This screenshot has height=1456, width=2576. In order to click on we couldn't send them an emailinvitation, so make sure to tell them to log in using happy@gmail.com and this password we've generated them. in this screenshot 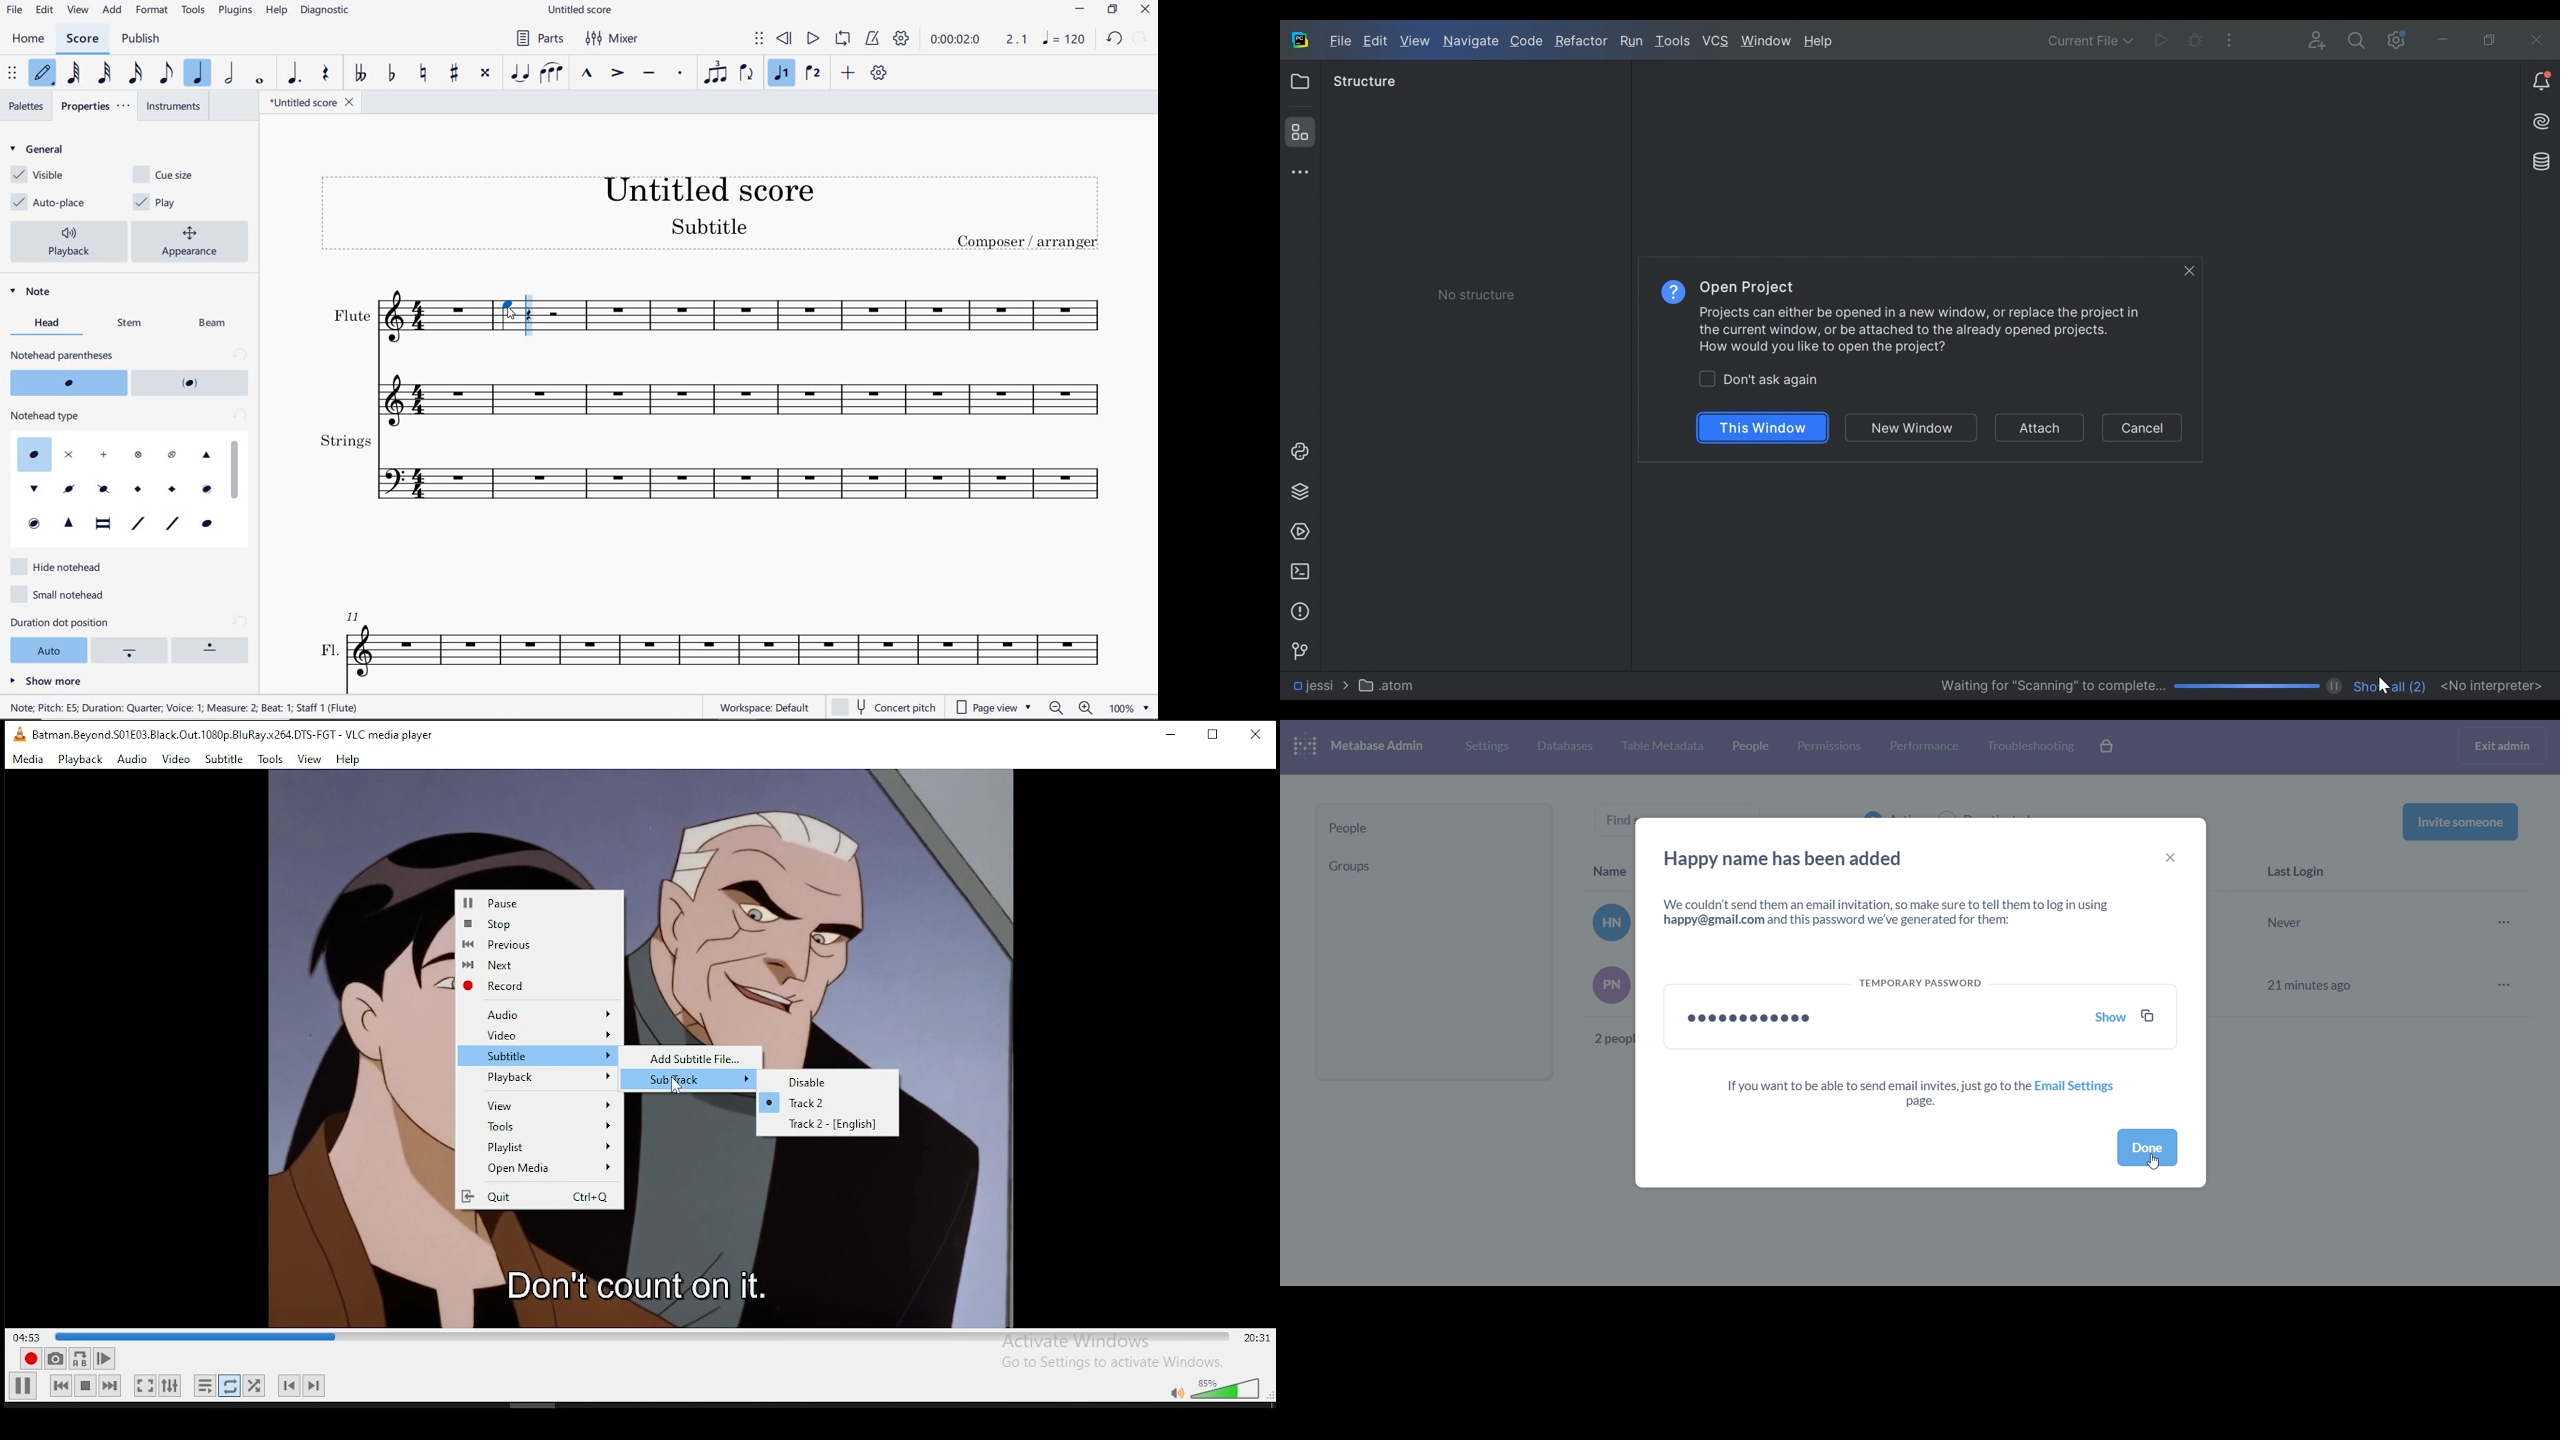, I will do `click(1893, 911)`.